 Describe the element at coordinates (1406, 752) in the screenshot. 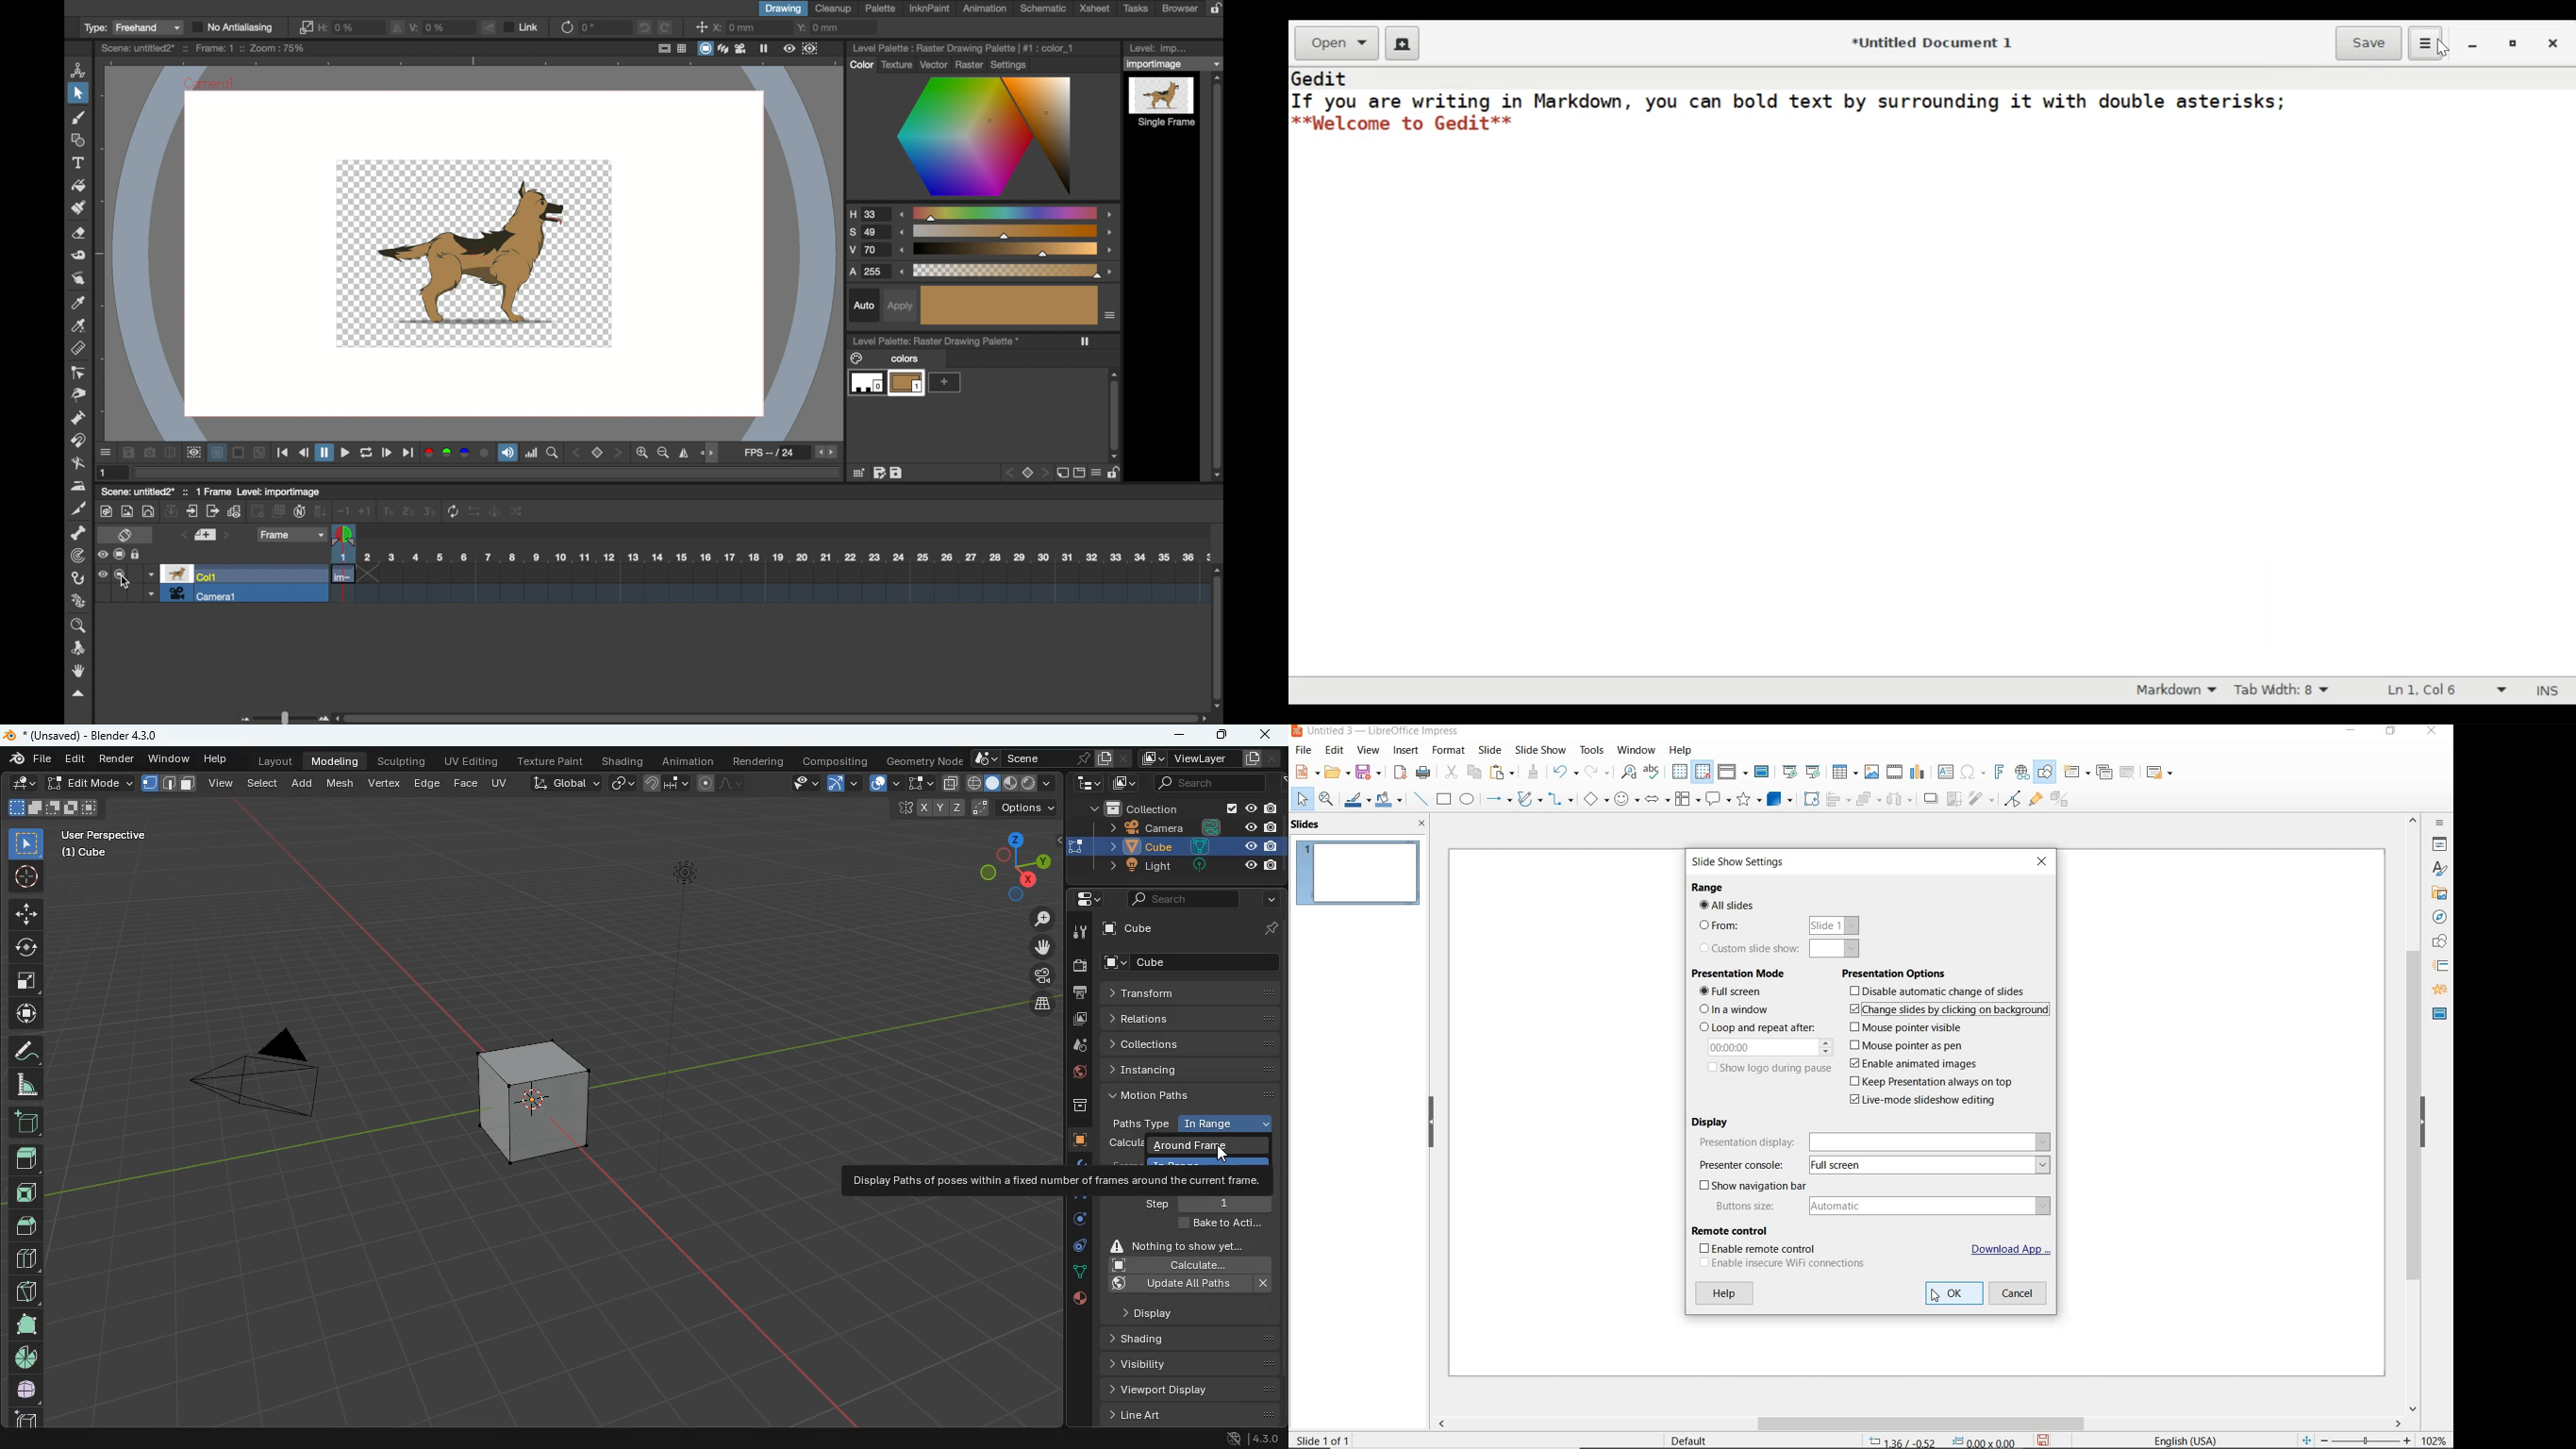

I see `INSERT` at that location.